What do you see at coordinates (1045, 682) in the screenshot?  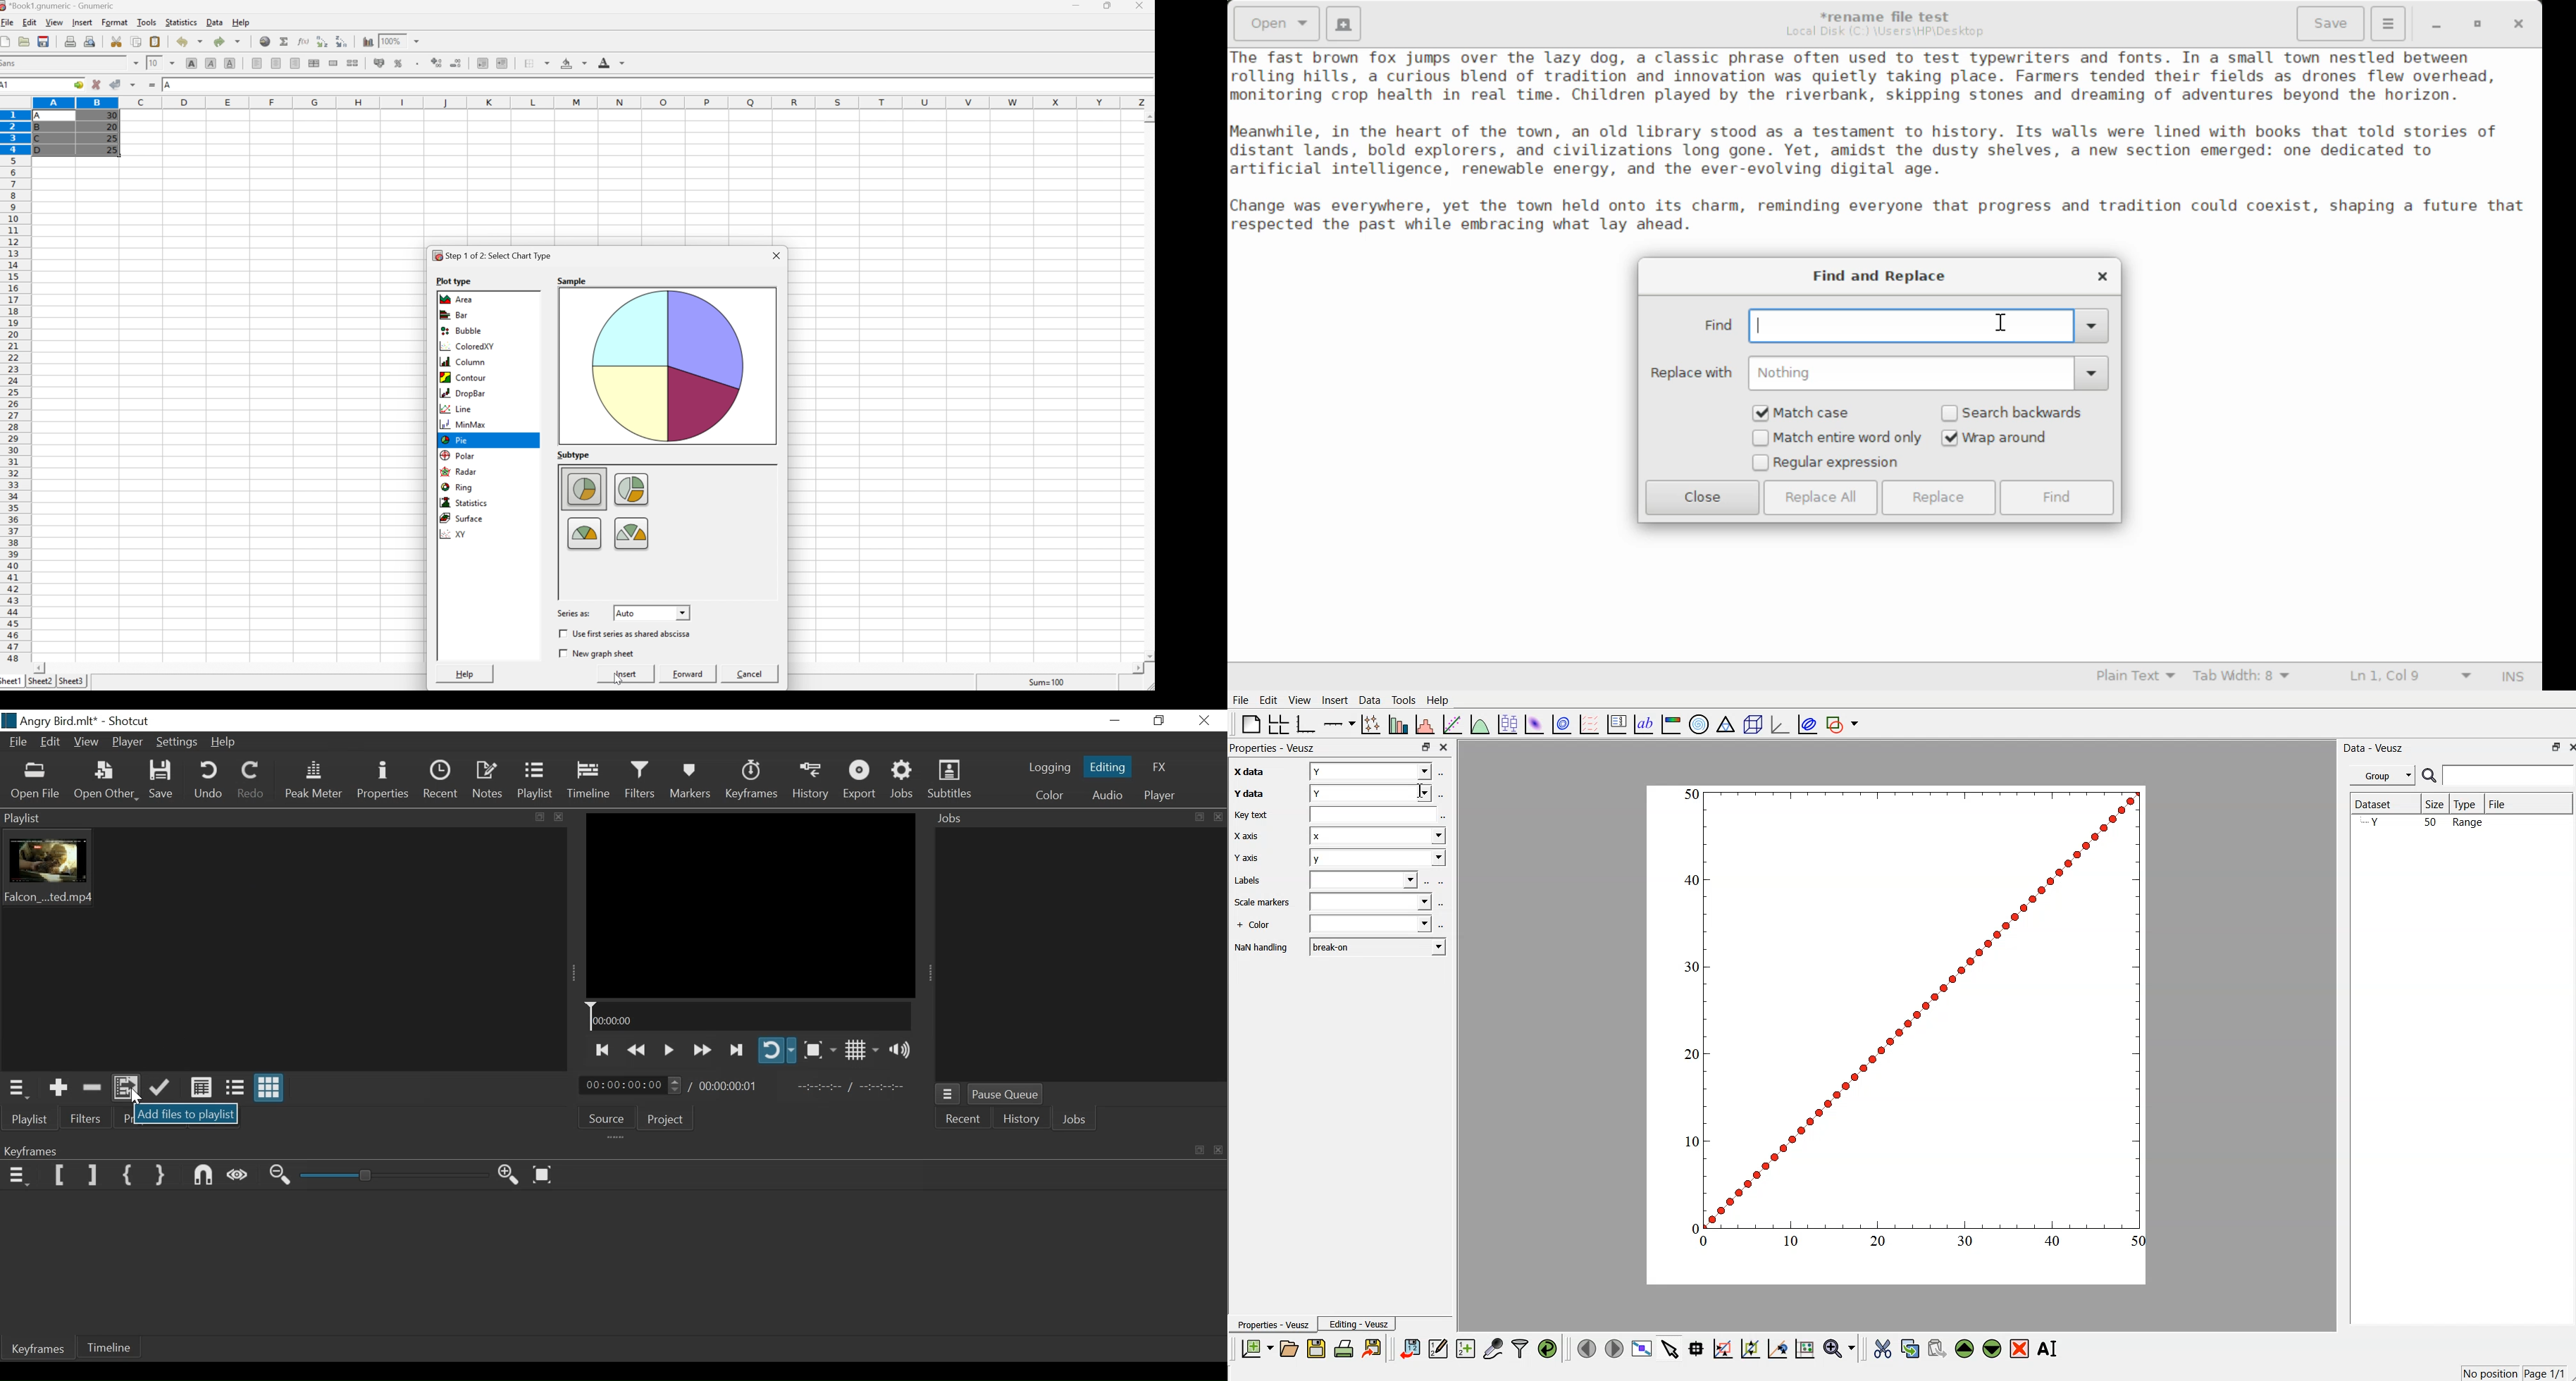 I see `Sum = 0` at bounding box center [1045, 682].